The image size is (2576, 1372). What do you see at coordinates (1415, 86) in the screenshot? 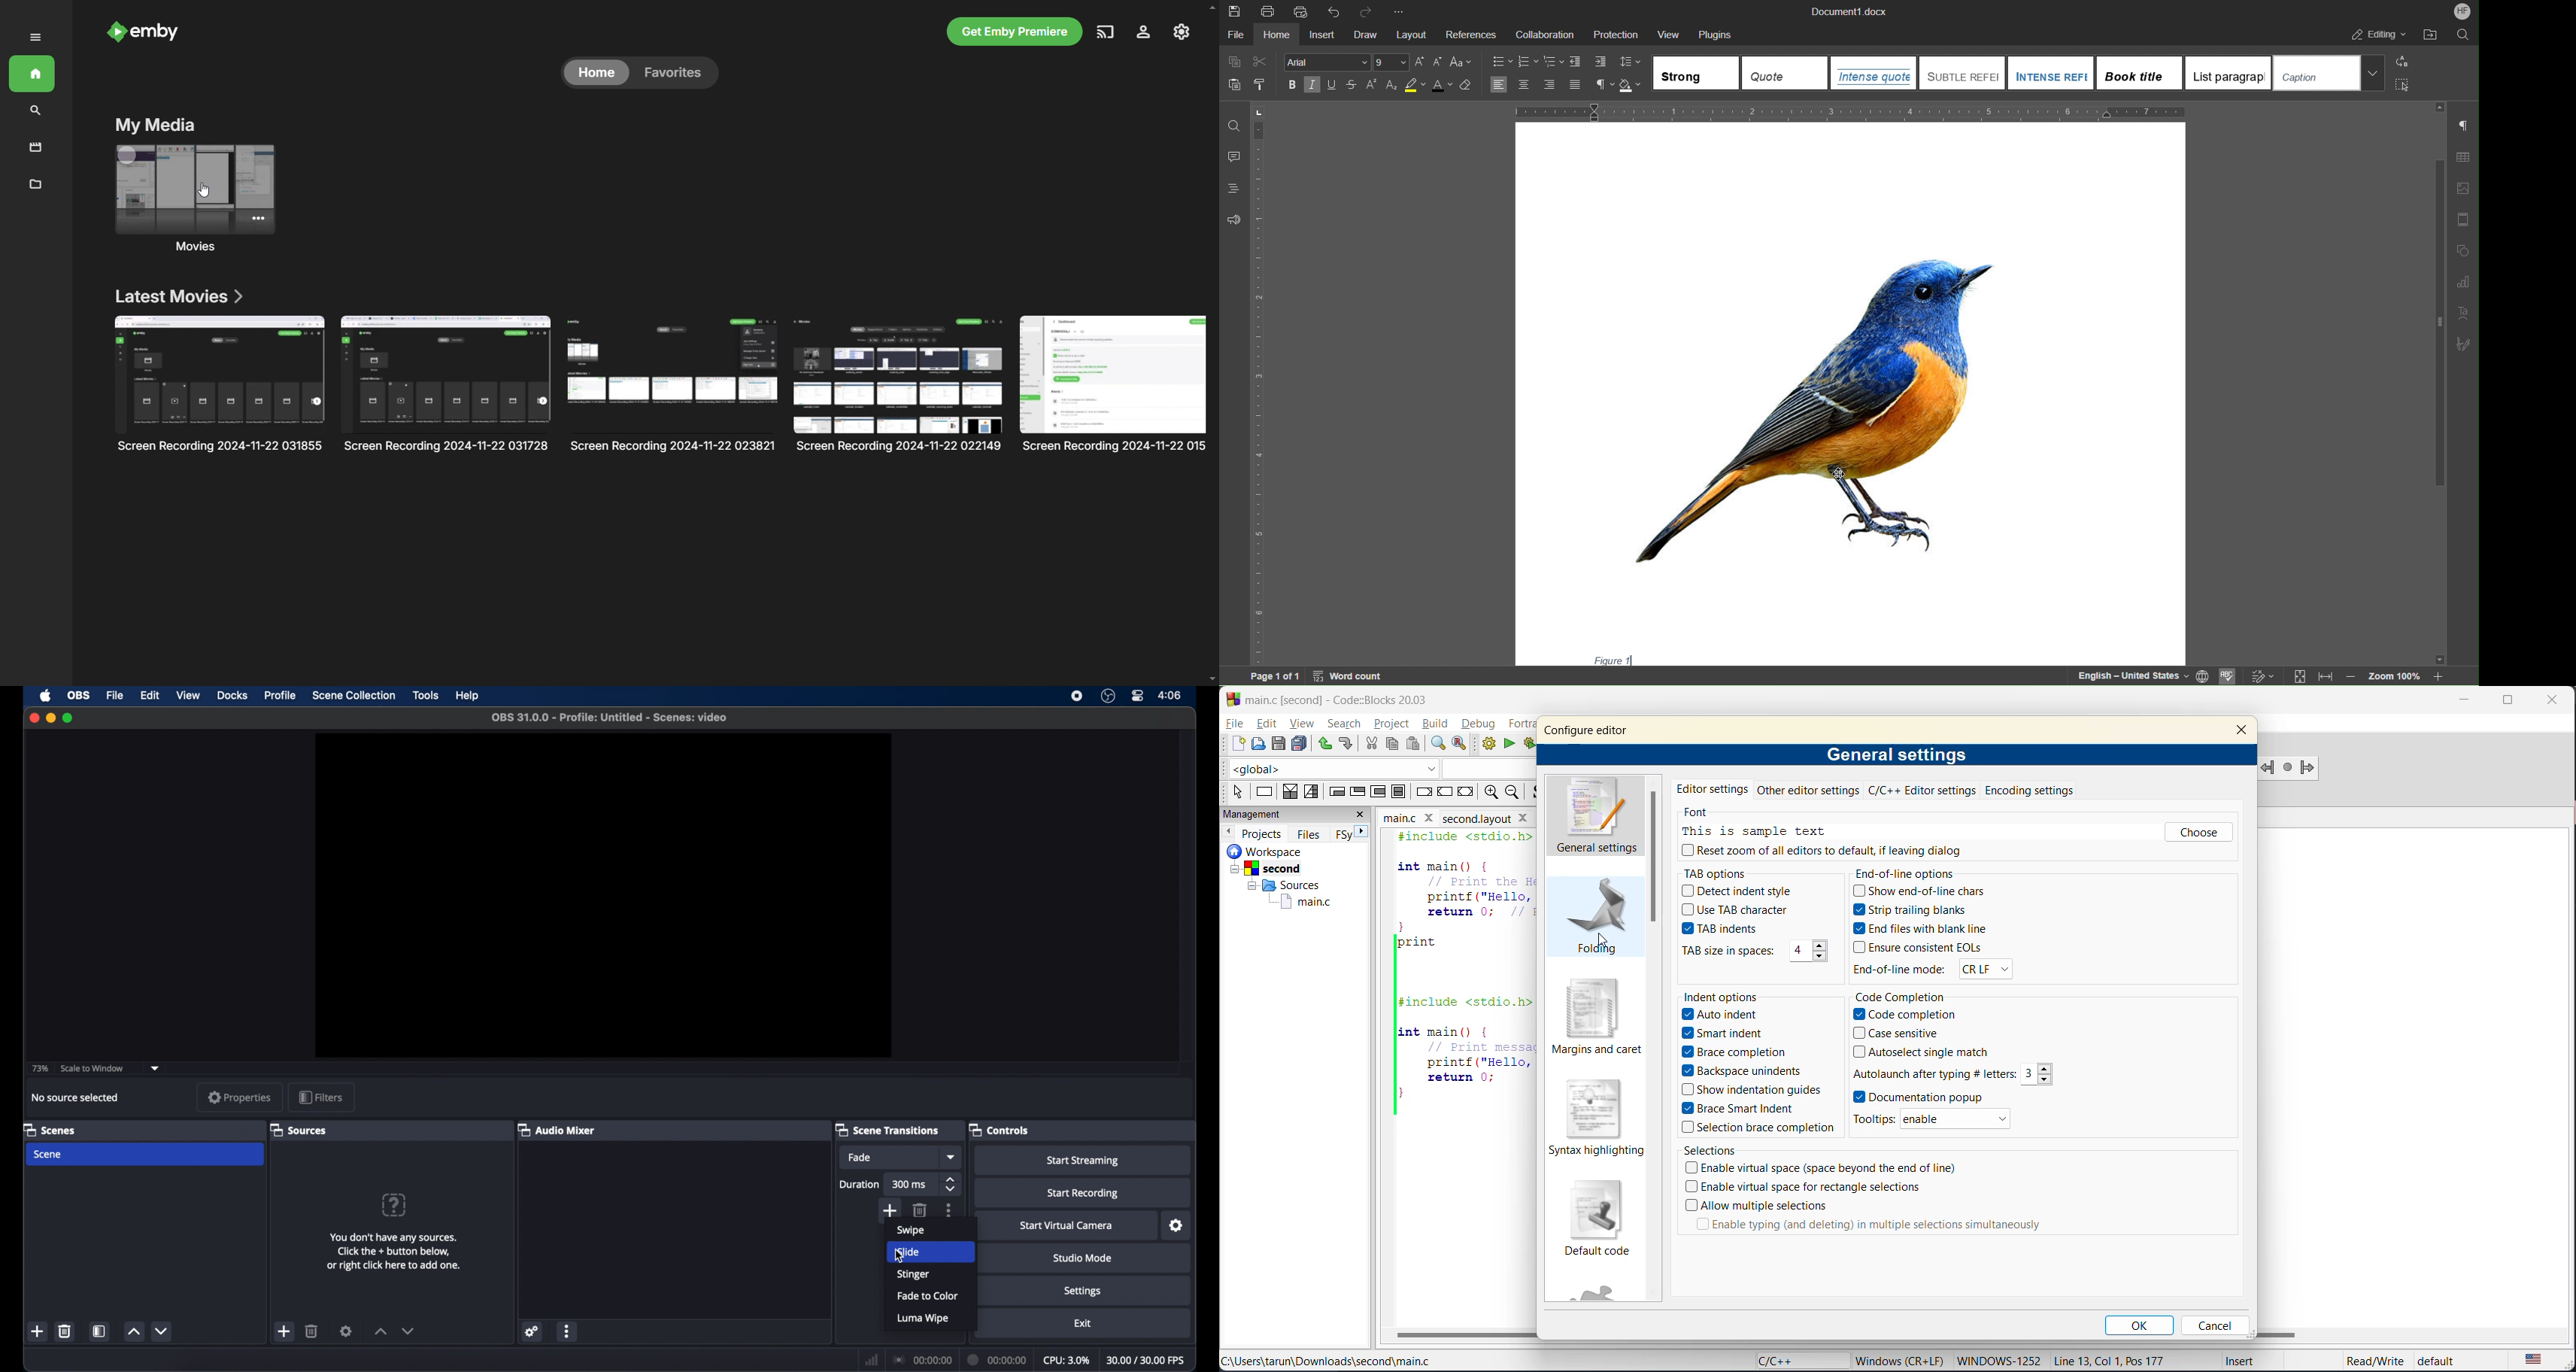
I see `Highlight` at bounding box center [1415, 86].